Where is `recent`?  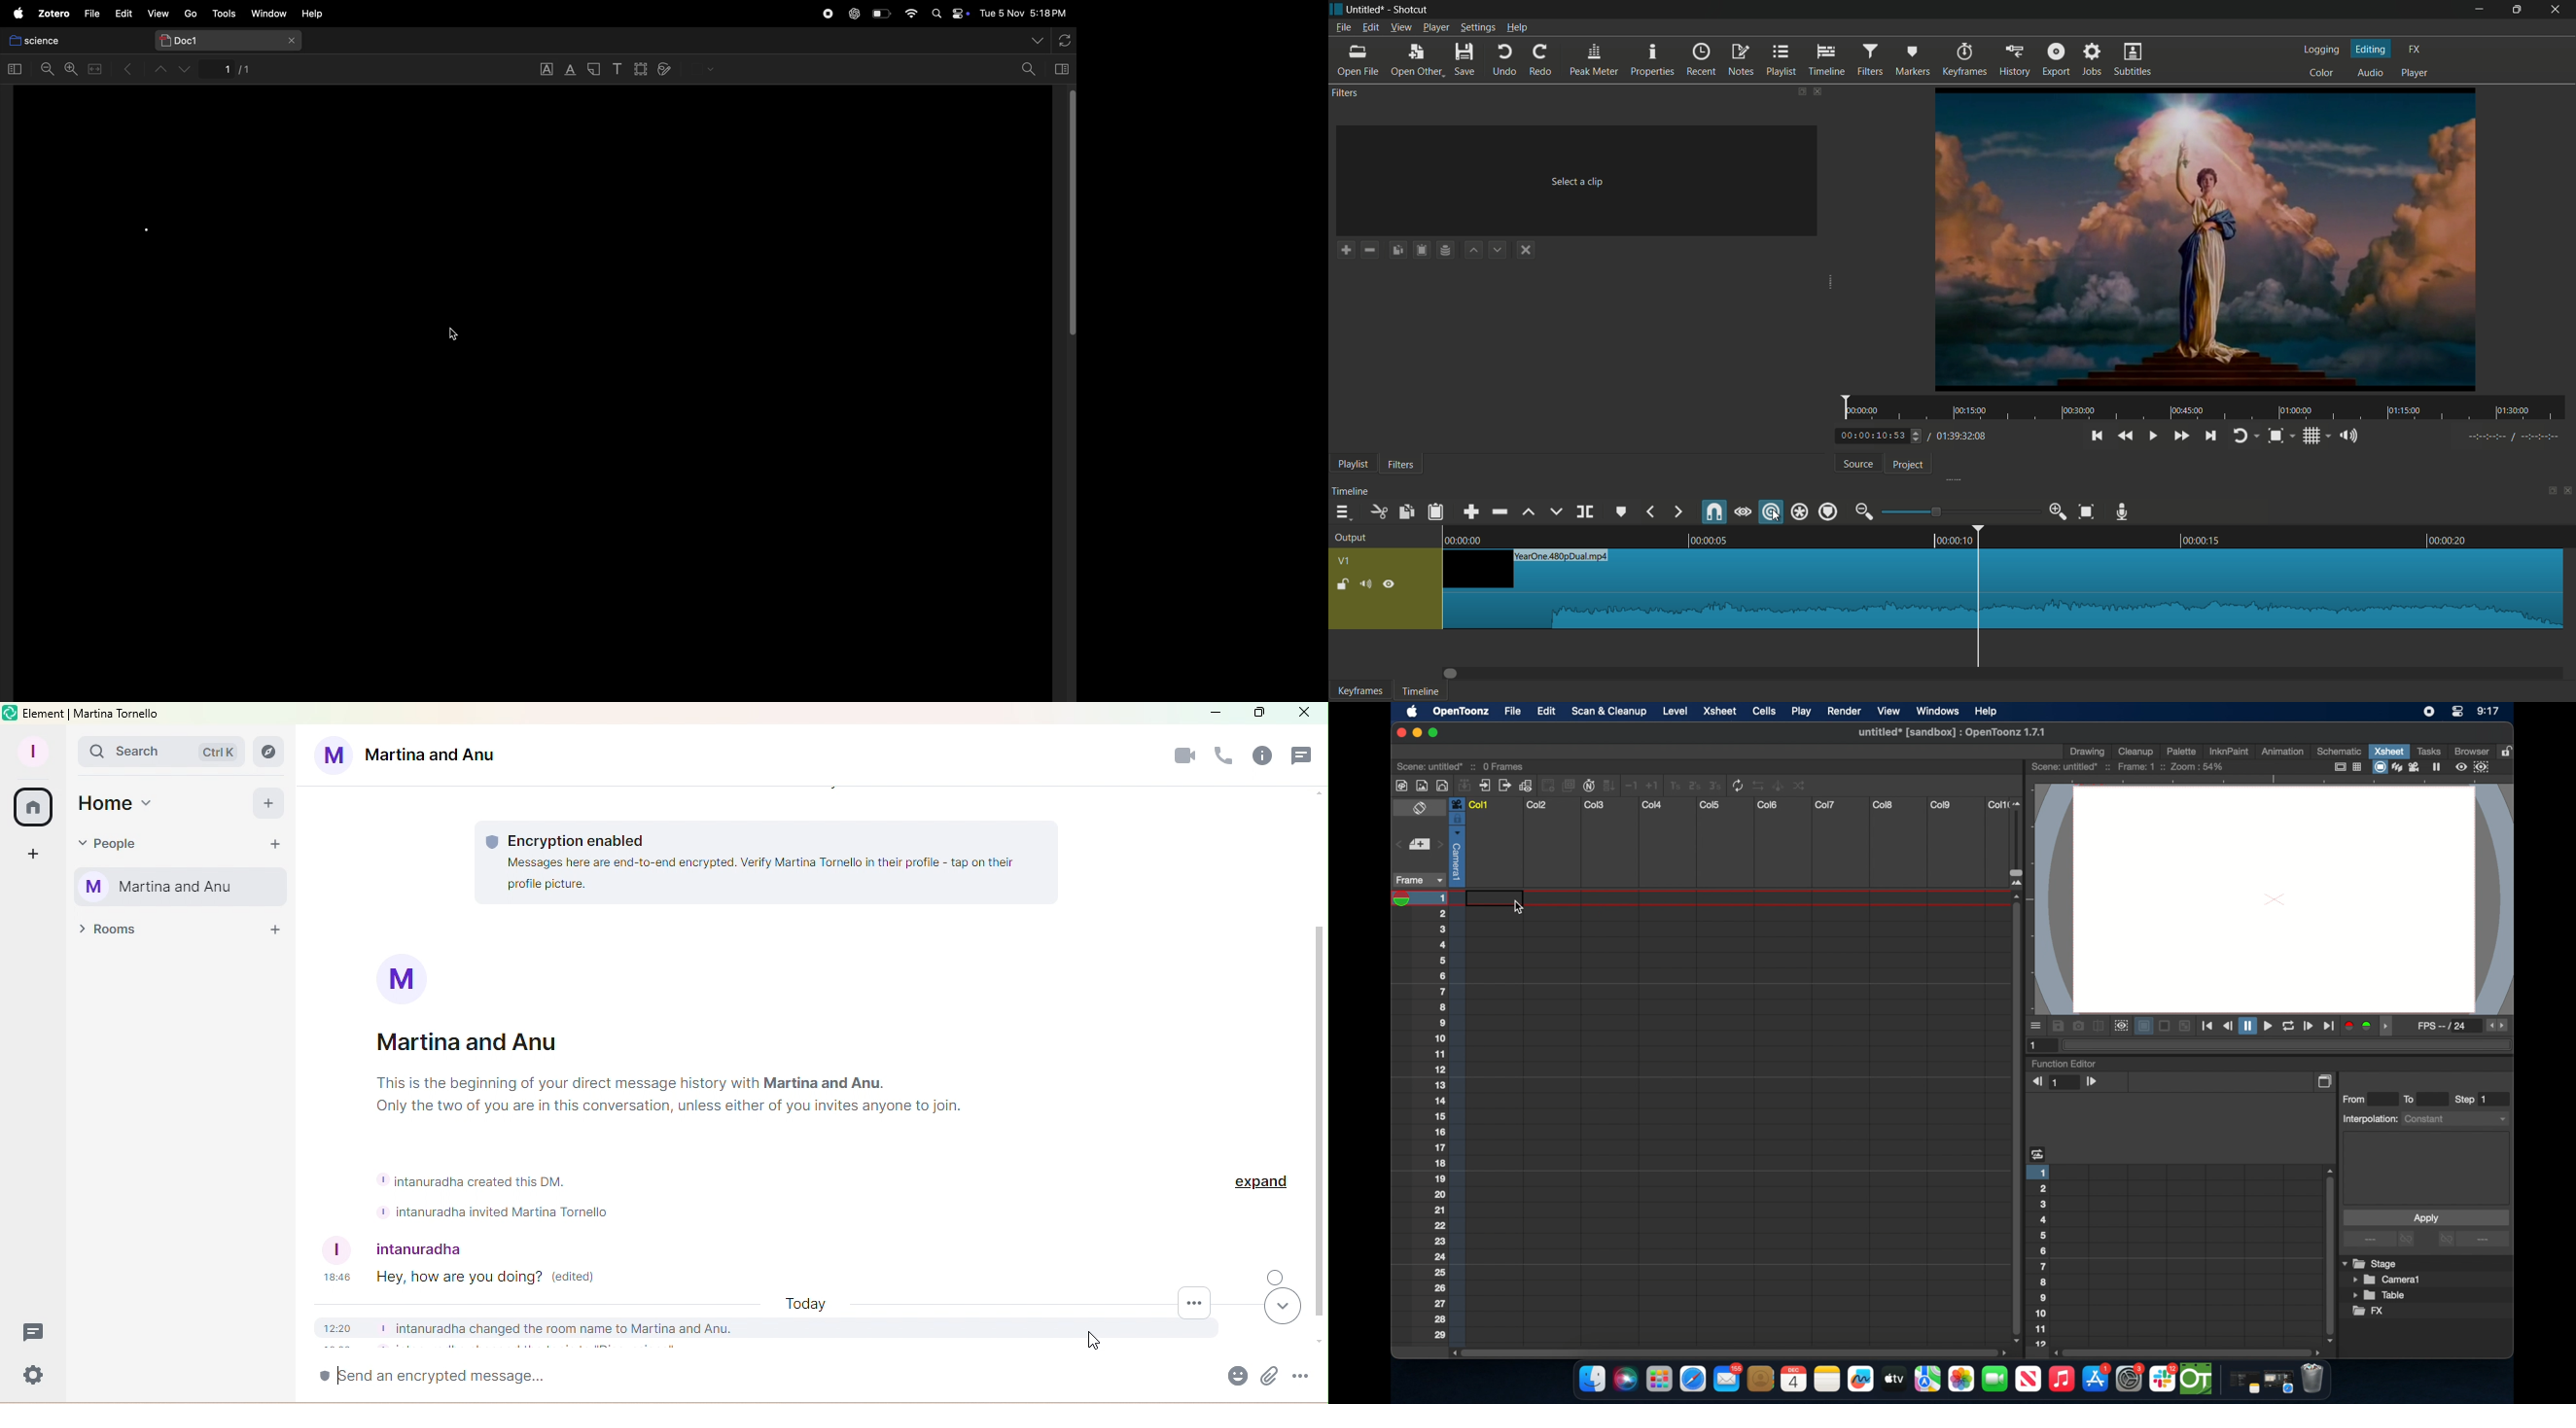
recent is located at coordinates (1702, 60).